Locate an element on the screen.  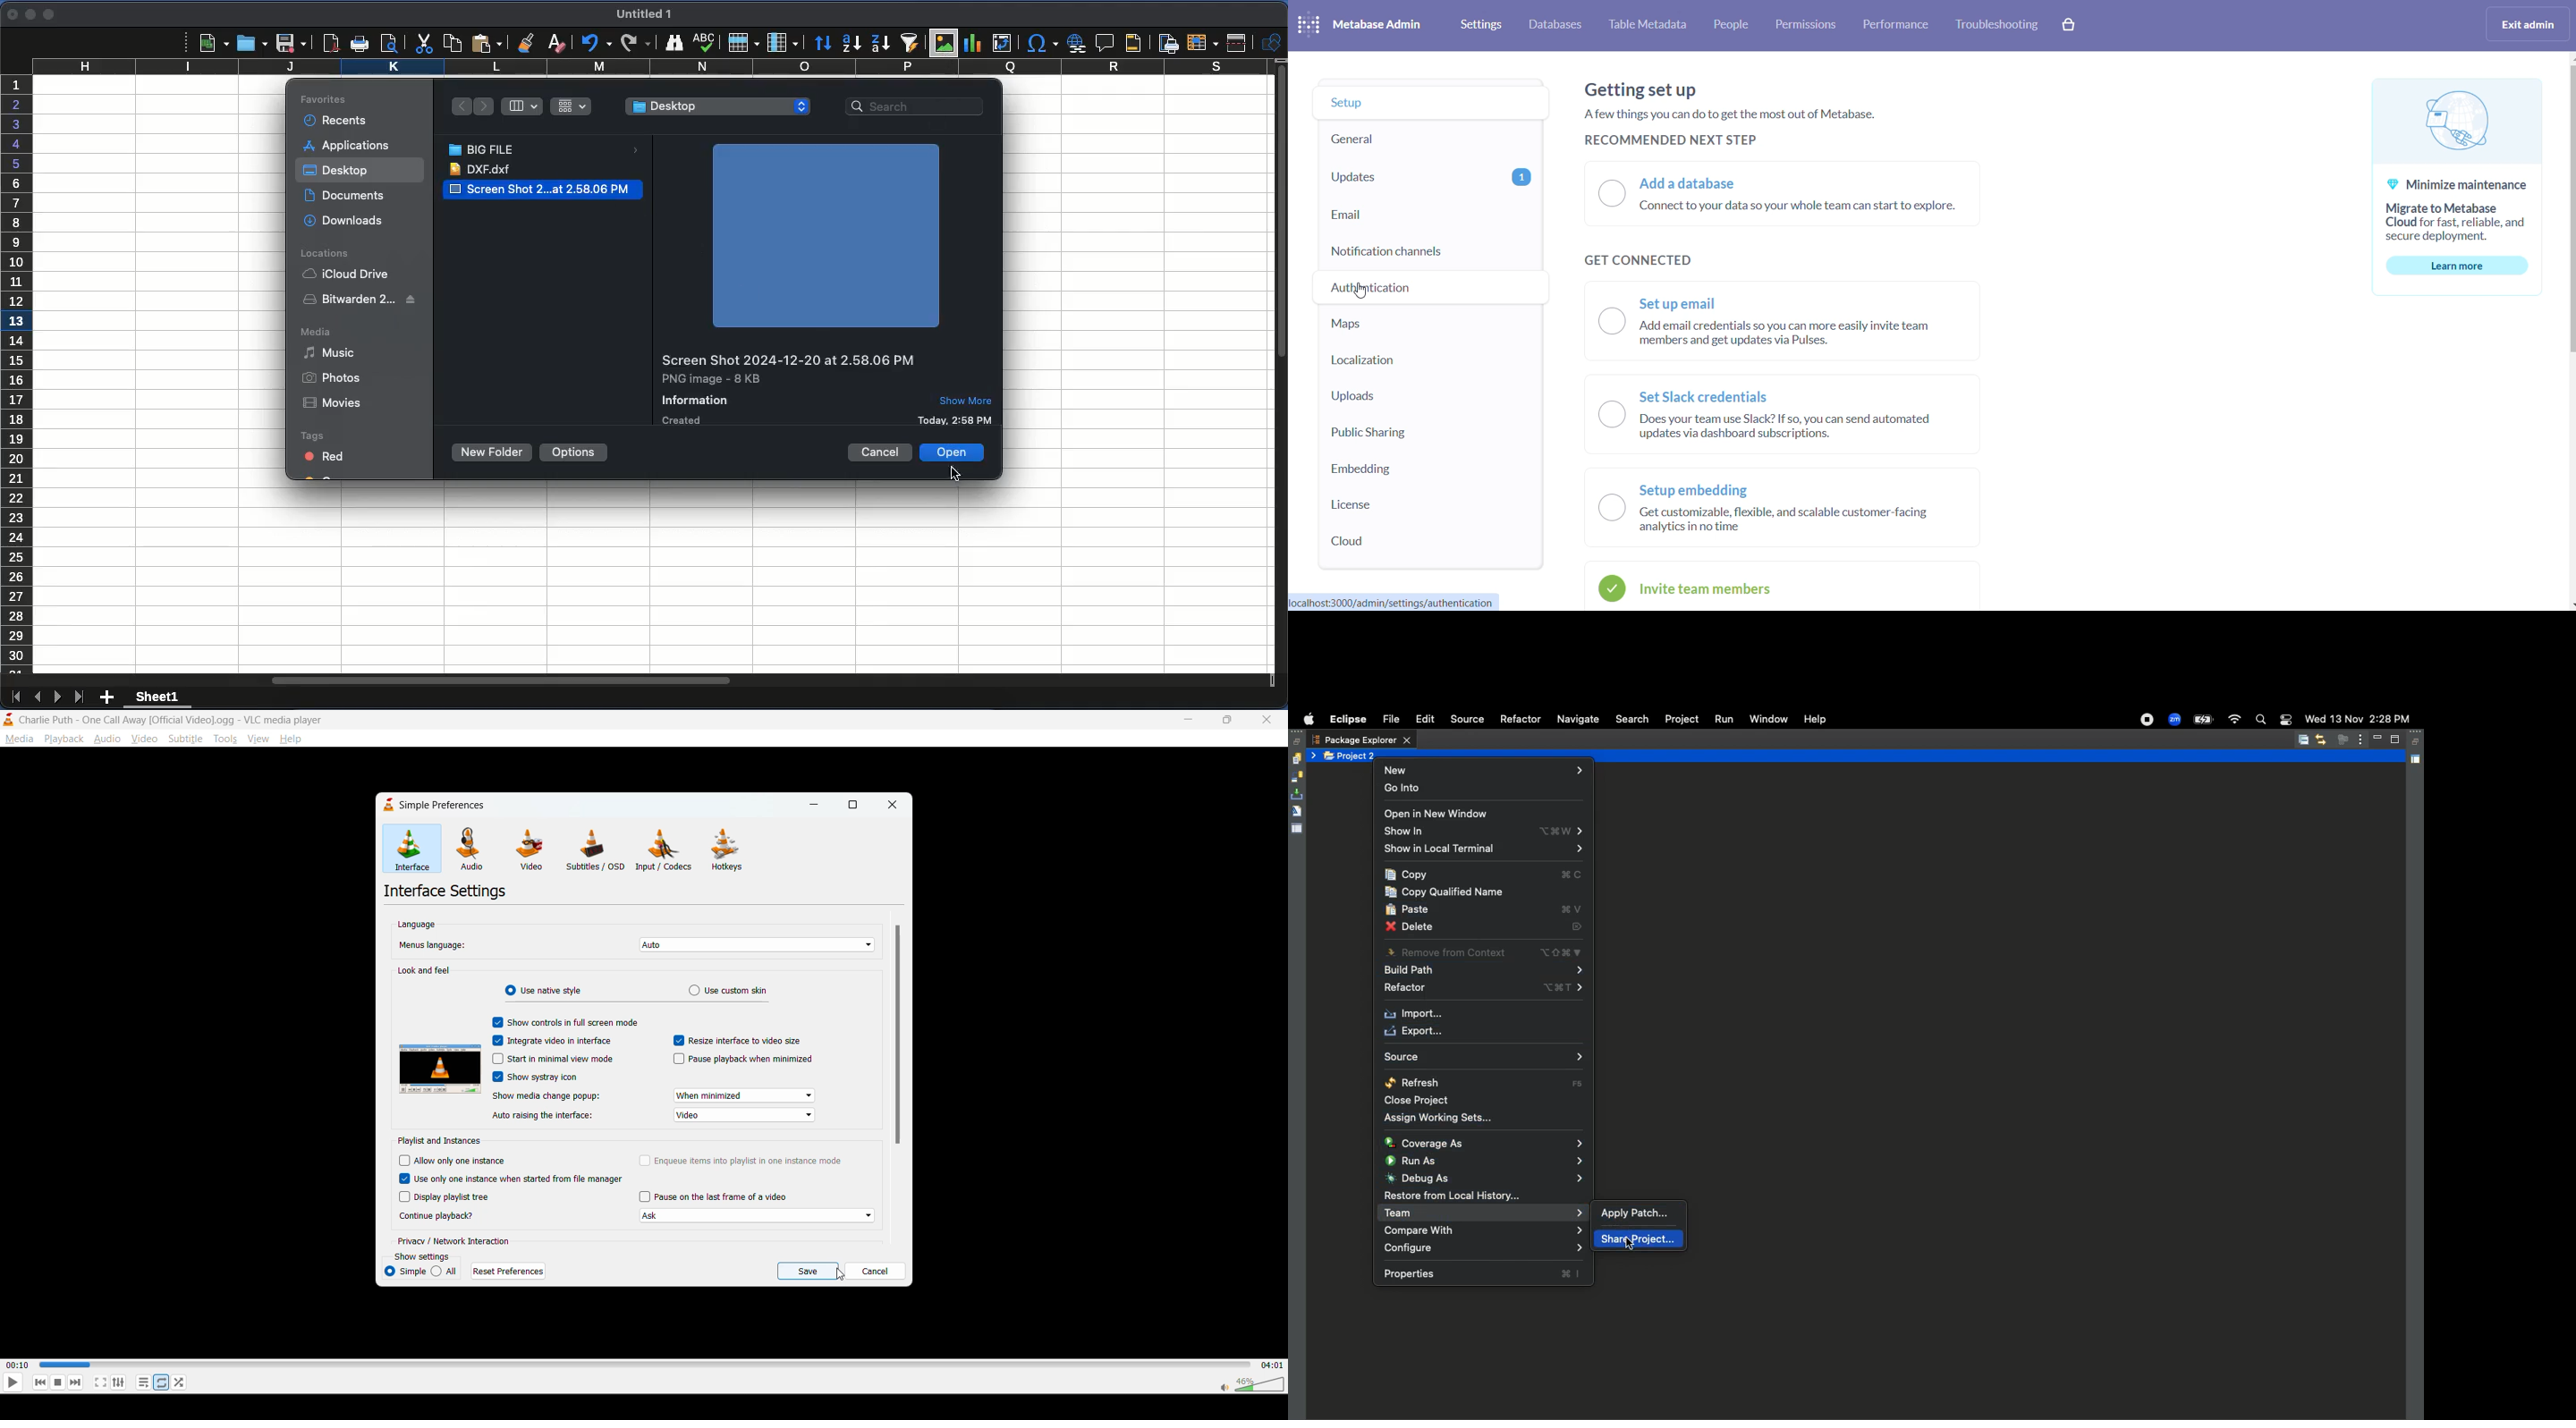
integrate video in interface is located at coordinates (568, 1039).